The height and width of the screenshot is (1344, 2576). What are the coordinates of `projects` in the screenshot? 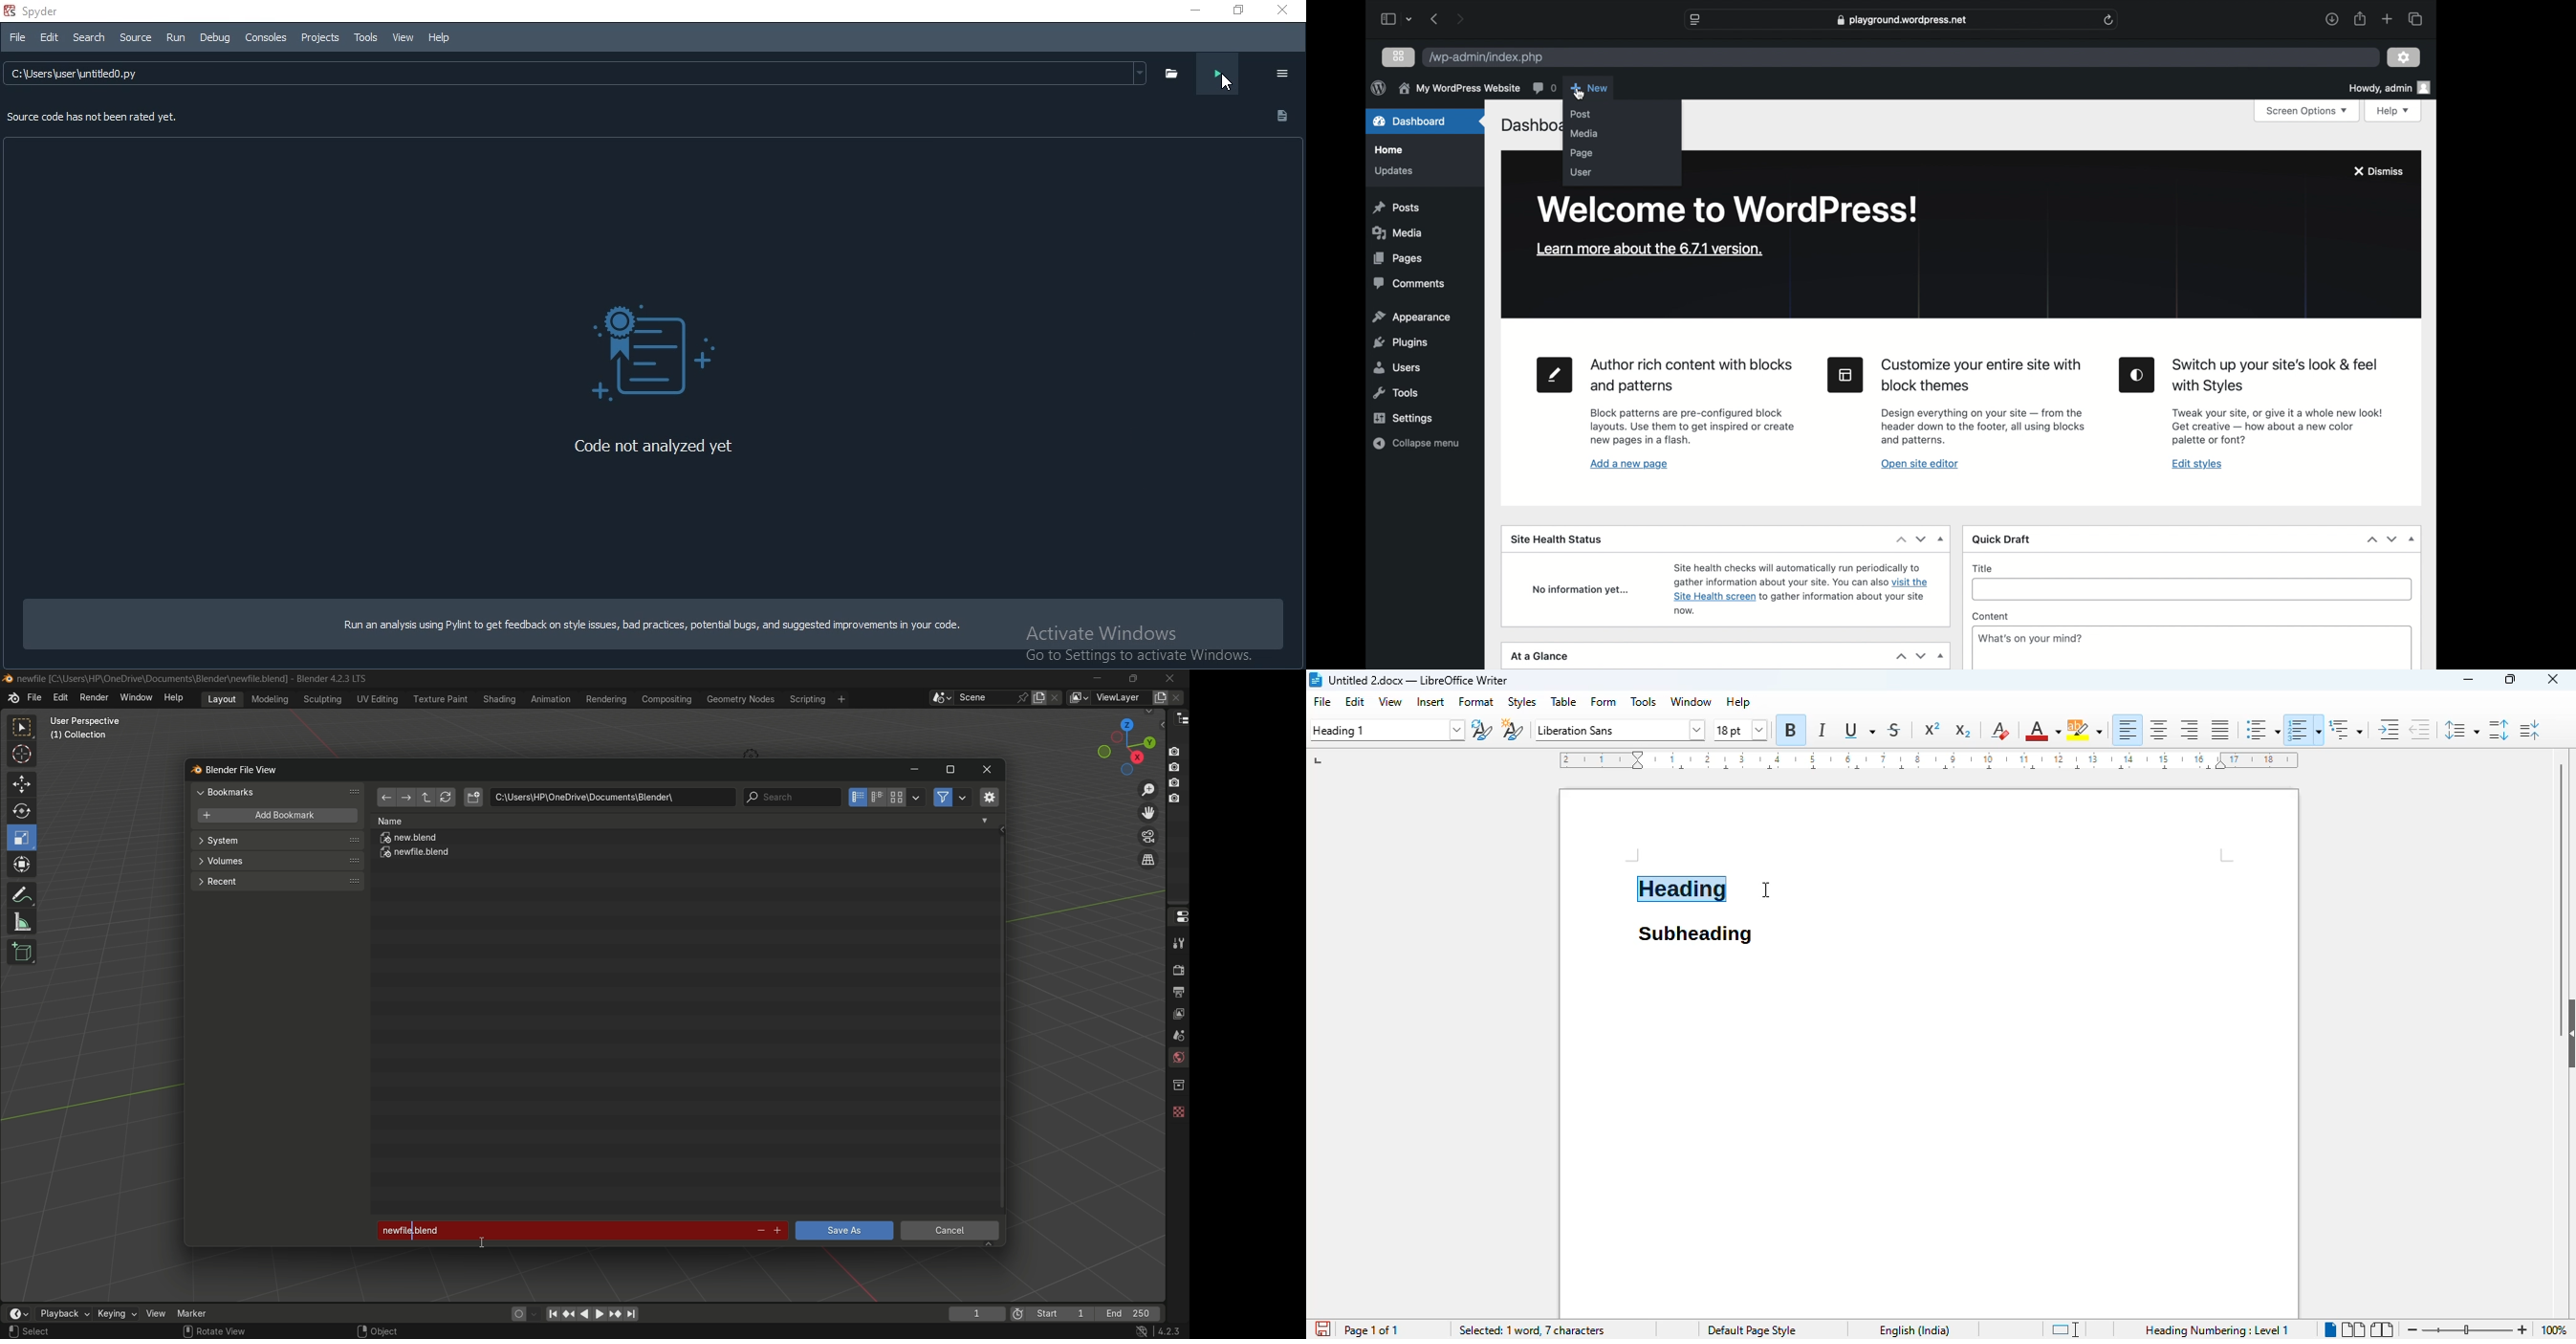 It's located at (322, 37).